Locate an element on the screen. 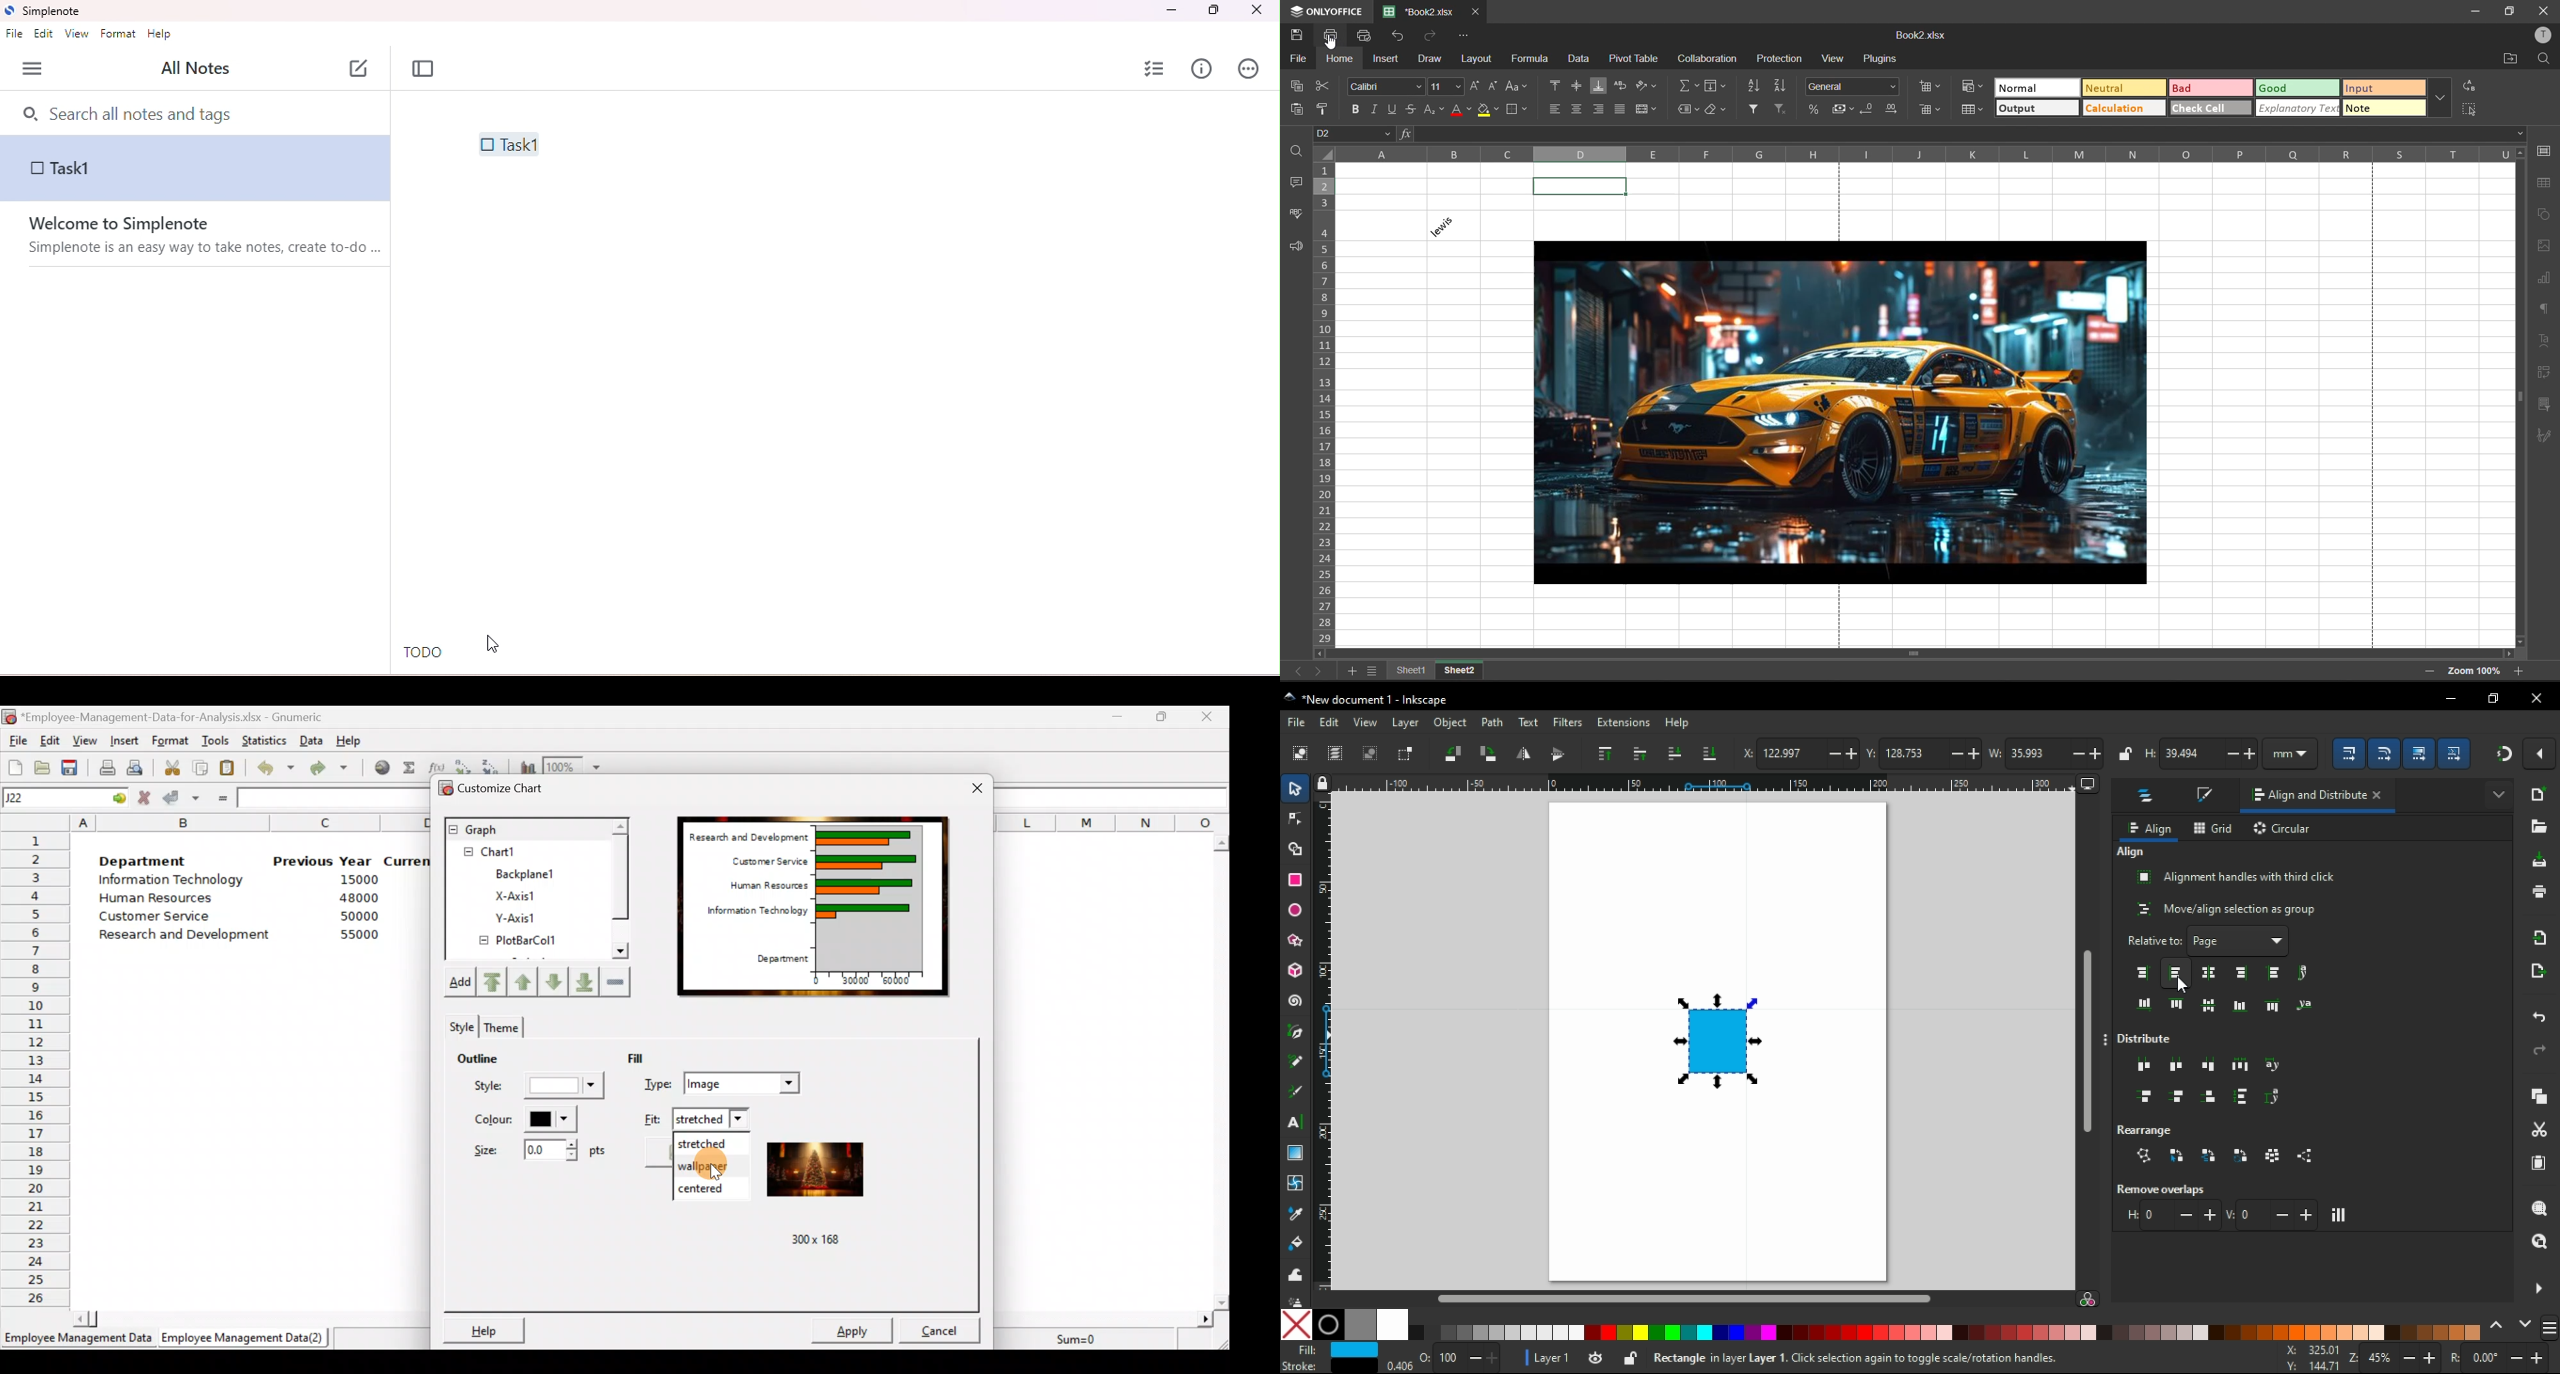 This screenshot has height=1400, width=2576. Minimize is located at coordinates (1117, 716).